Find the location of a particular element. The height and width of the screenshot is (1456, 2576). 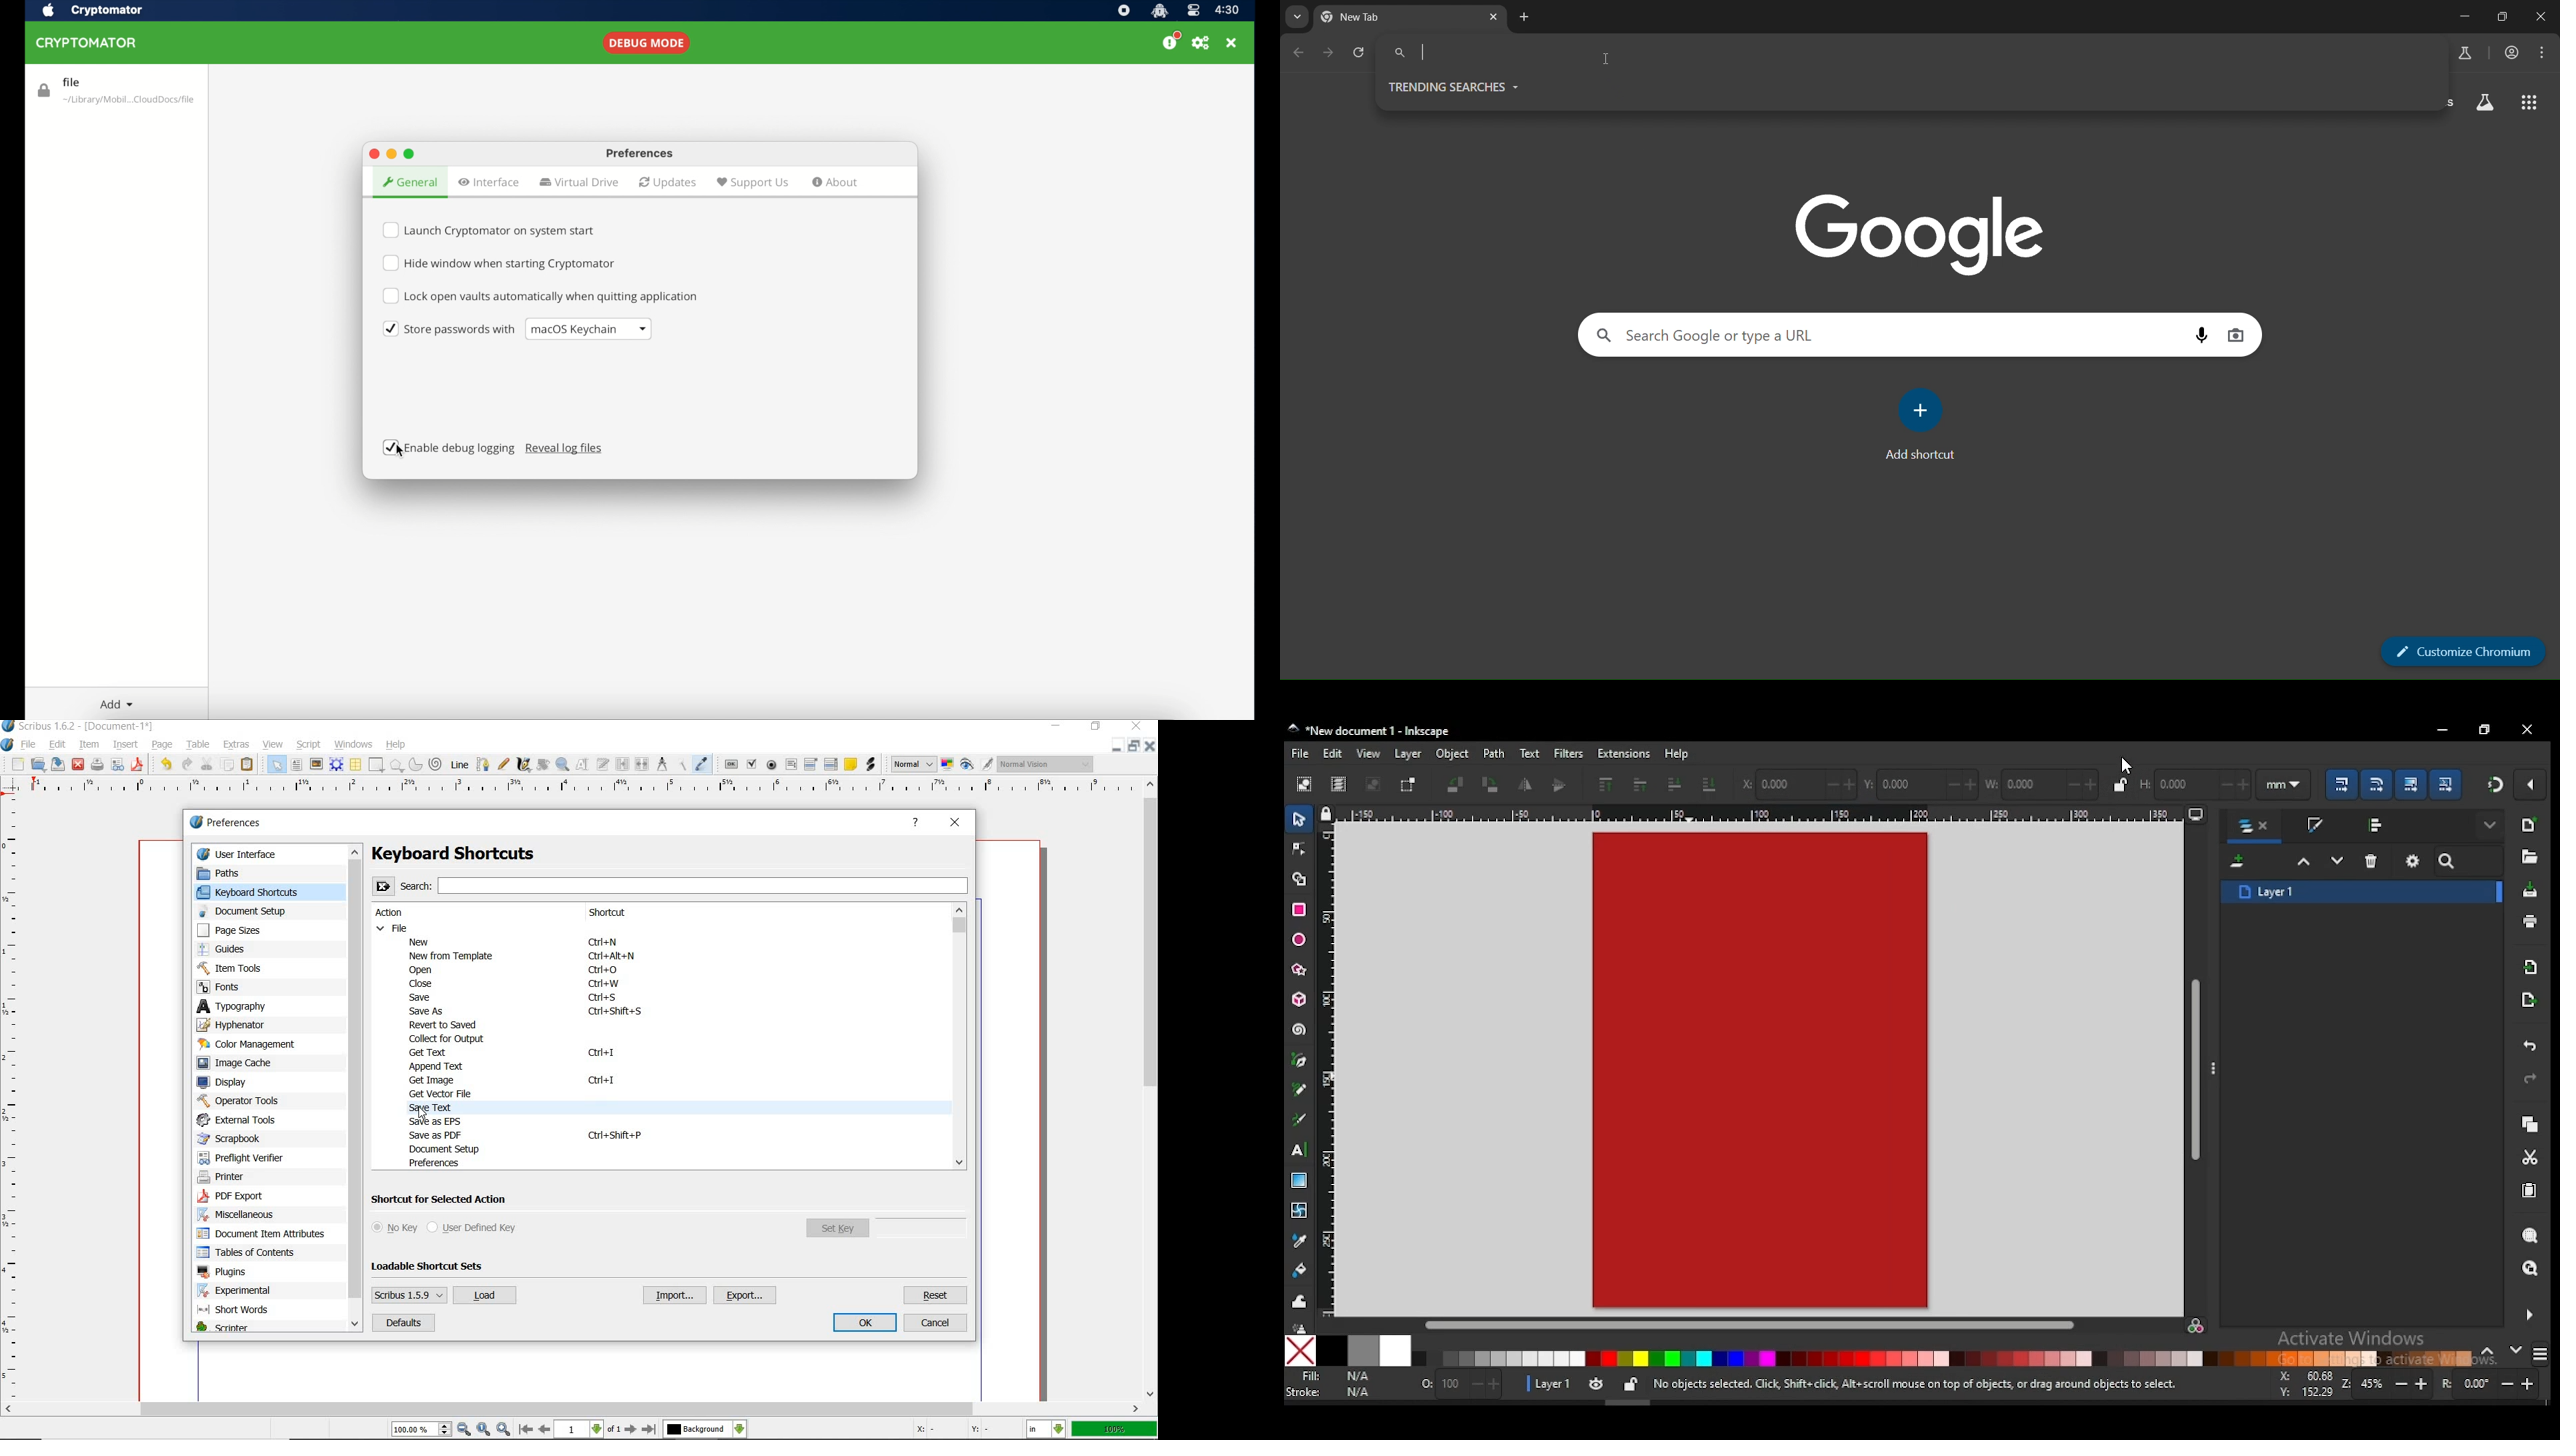

unlink text frames is located at coordinates (642, 764).